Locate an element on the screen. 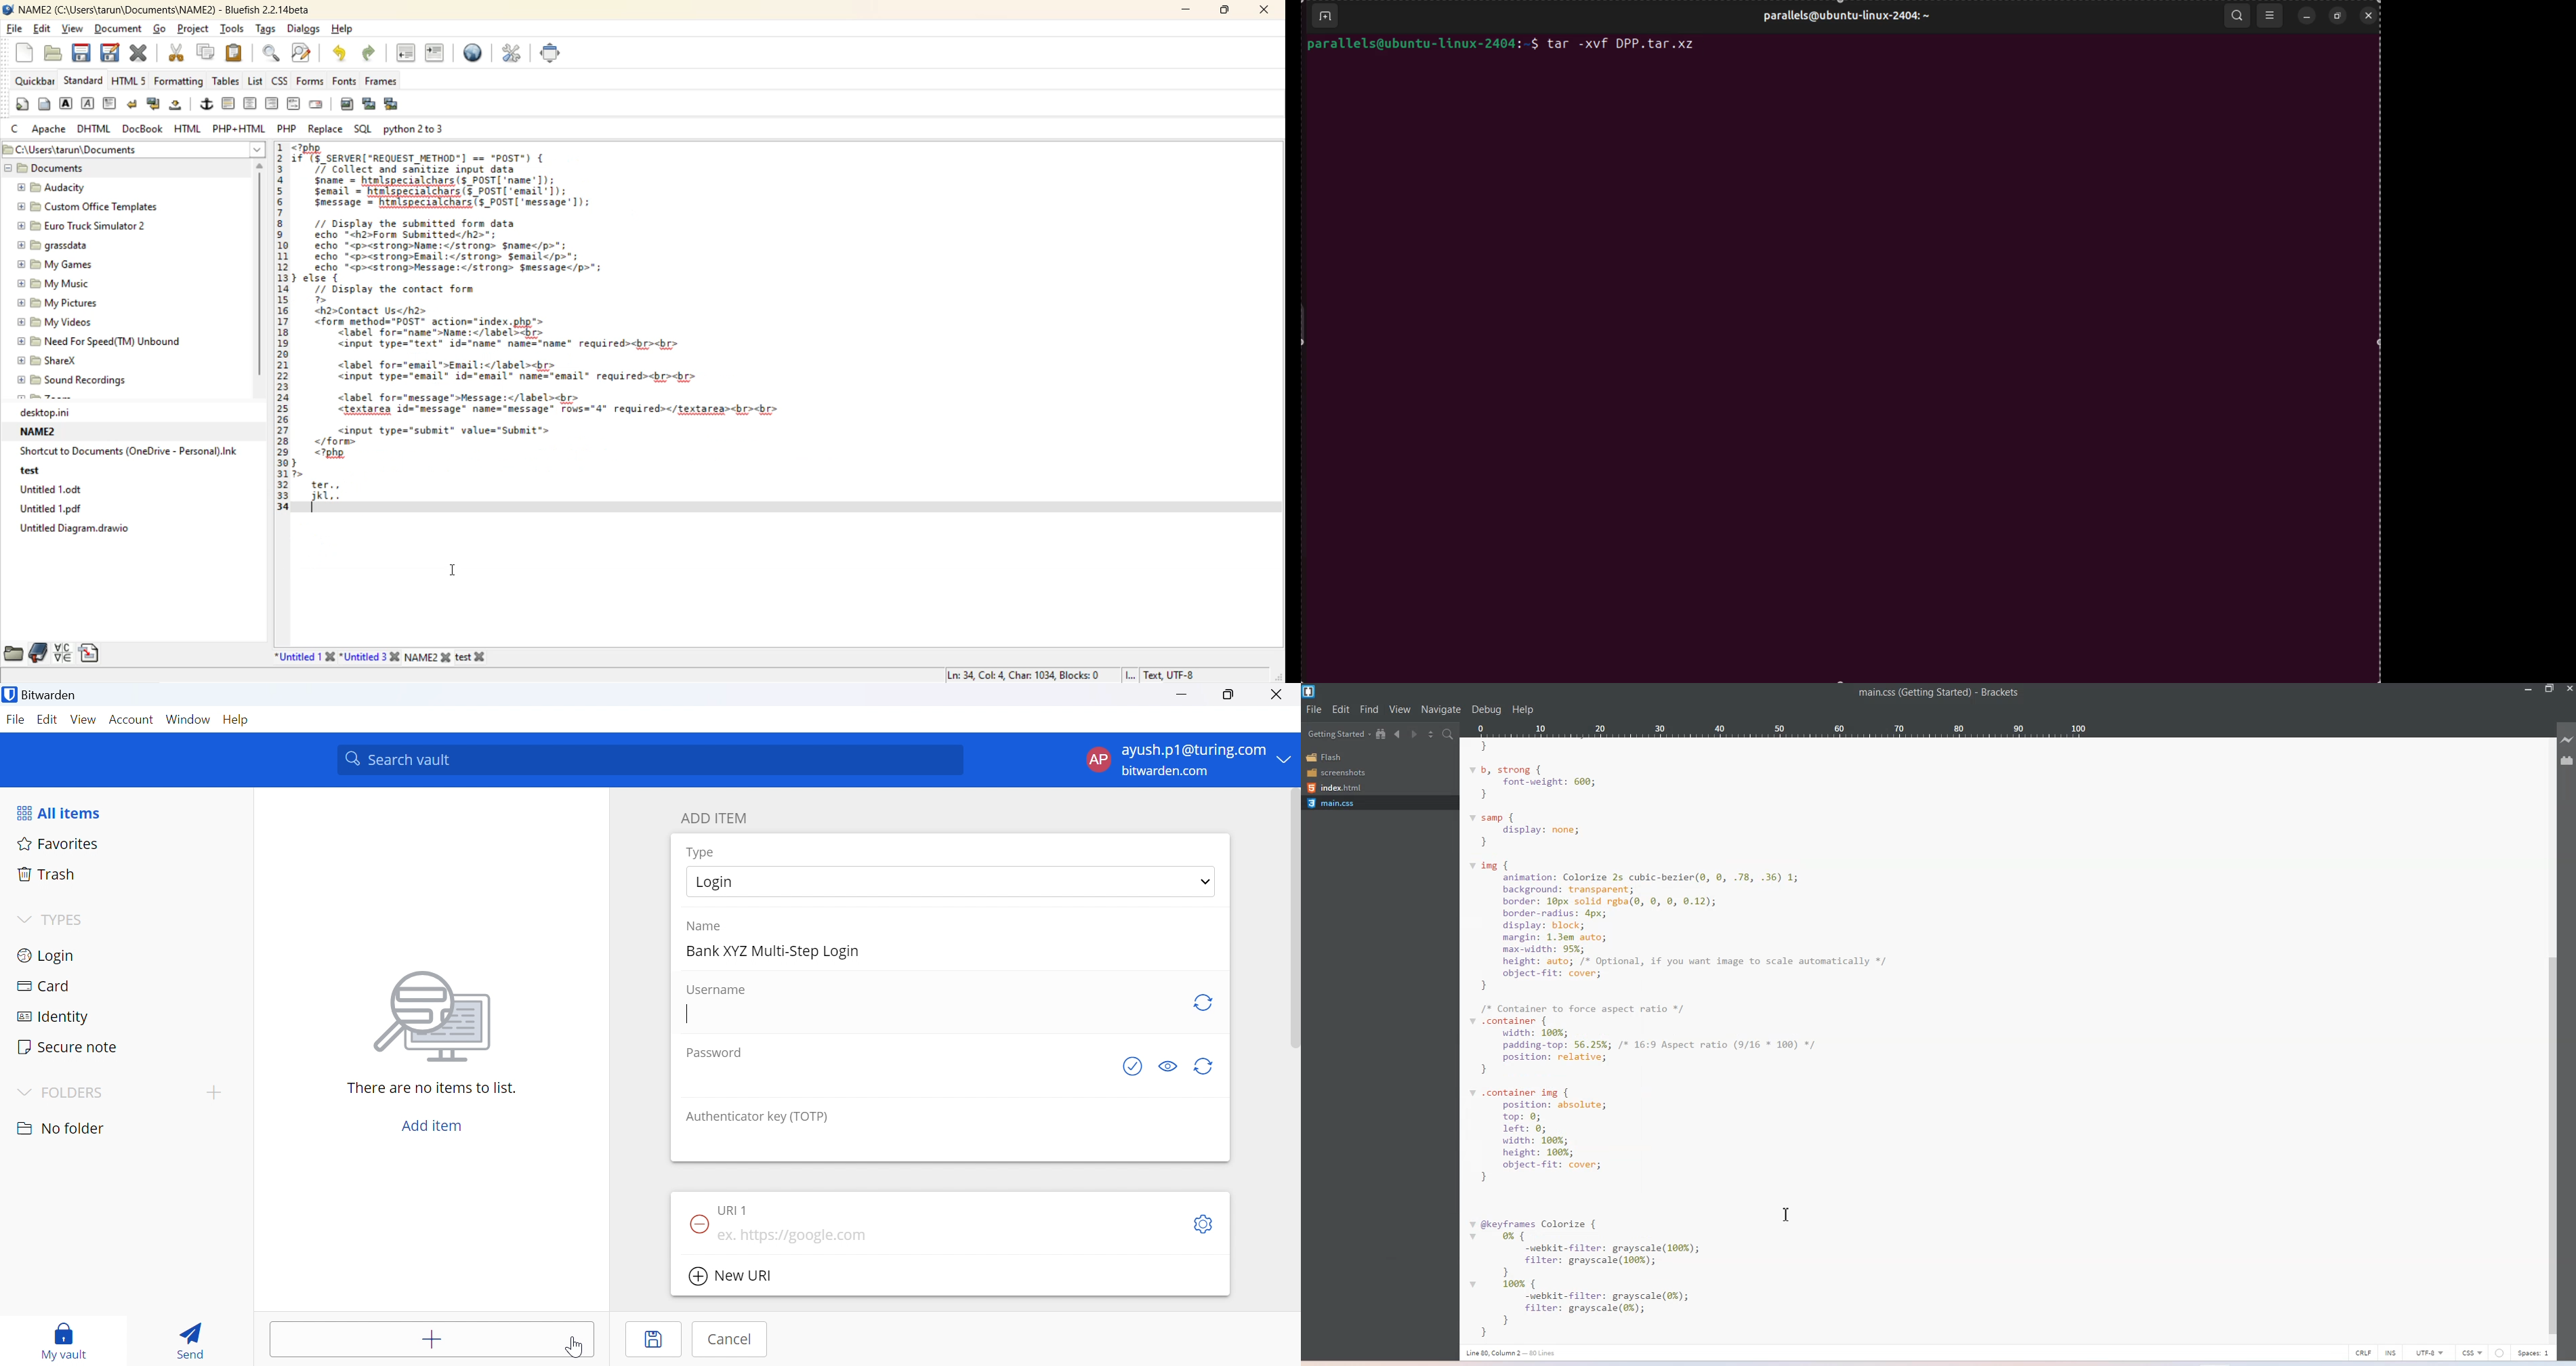 This screenshot has width=2576, height=1372. horizontal rule is located at coordinates (230, 104).